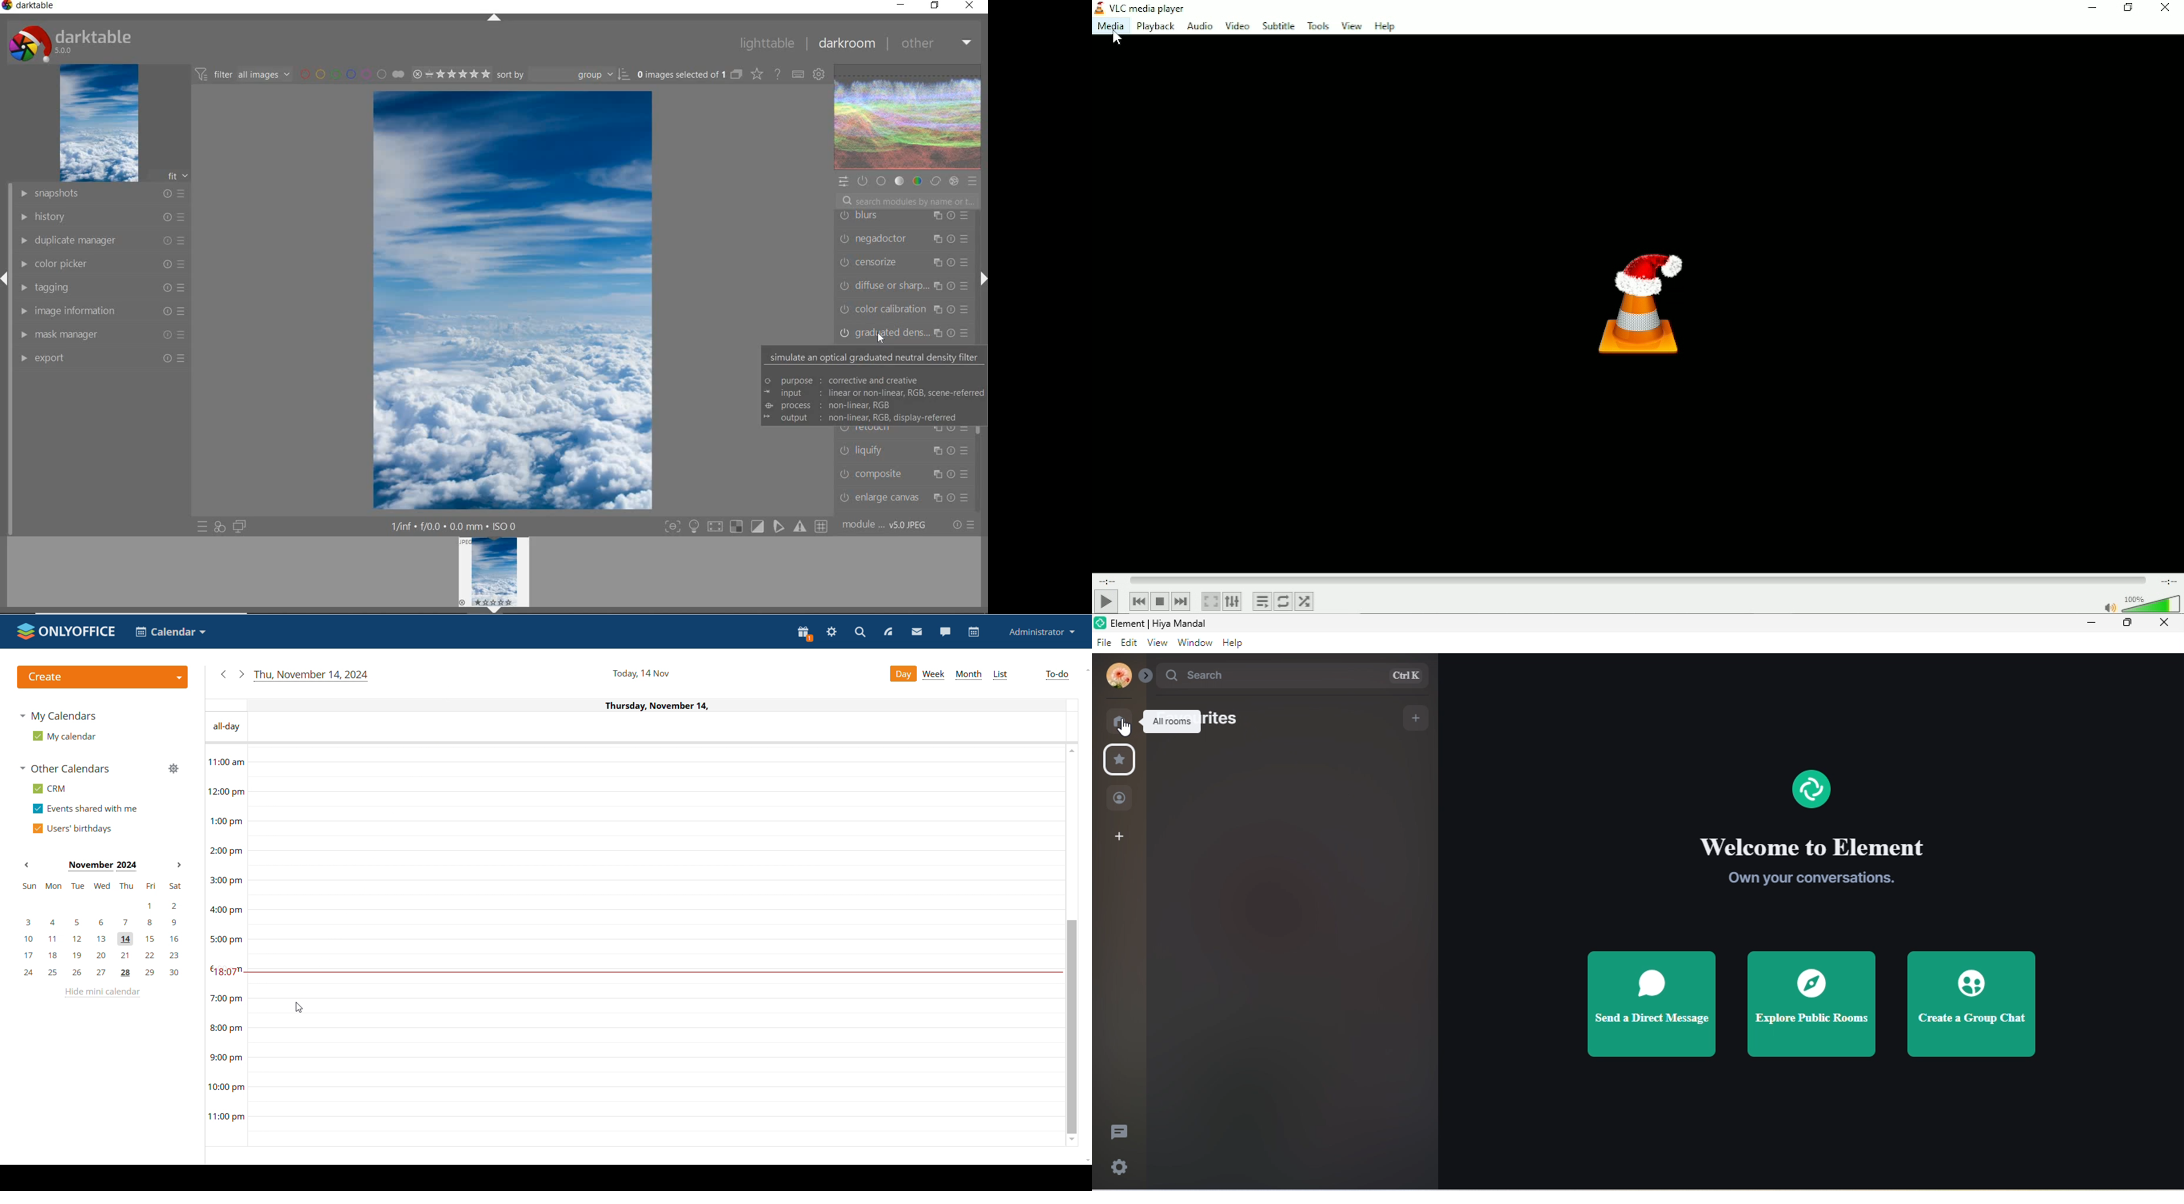 The image size is (2184, 1204). What do you see at coordinates (1233, 643) in the screenshot?
I see `Help` at bounding box center [1233, 643].